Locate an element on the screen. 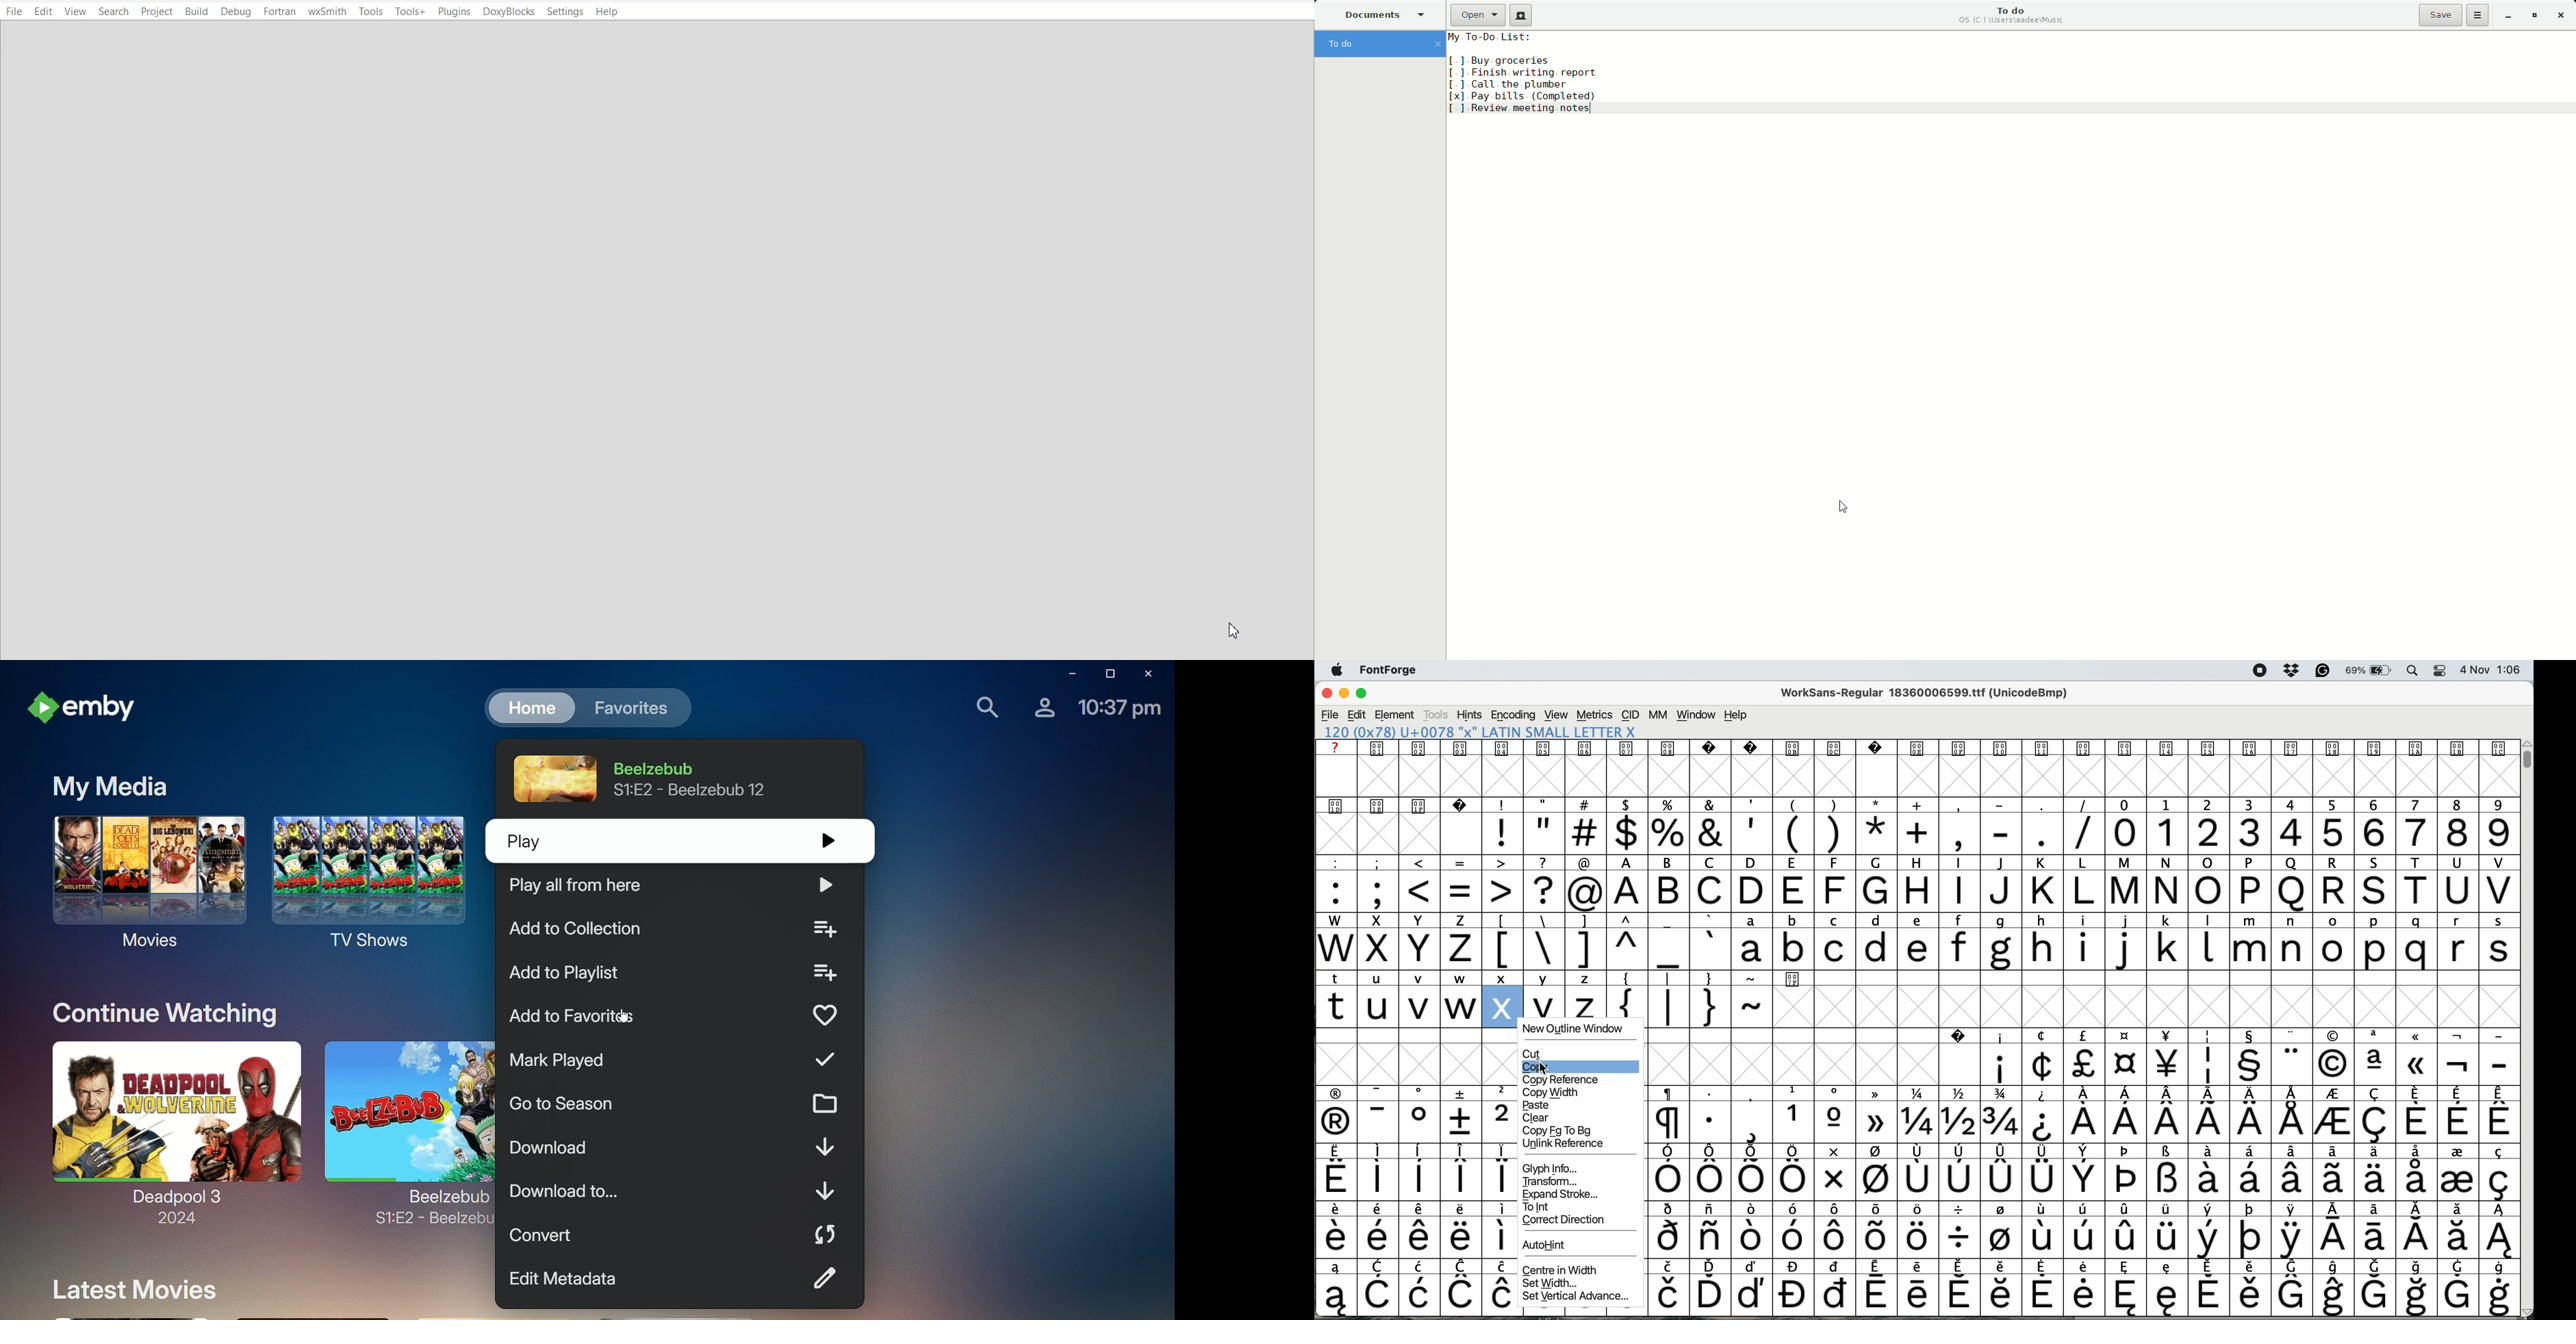 Image resolution: width=2576 pixels, height=1344 pixels. copy width is located at coordinates (1554, 1091).